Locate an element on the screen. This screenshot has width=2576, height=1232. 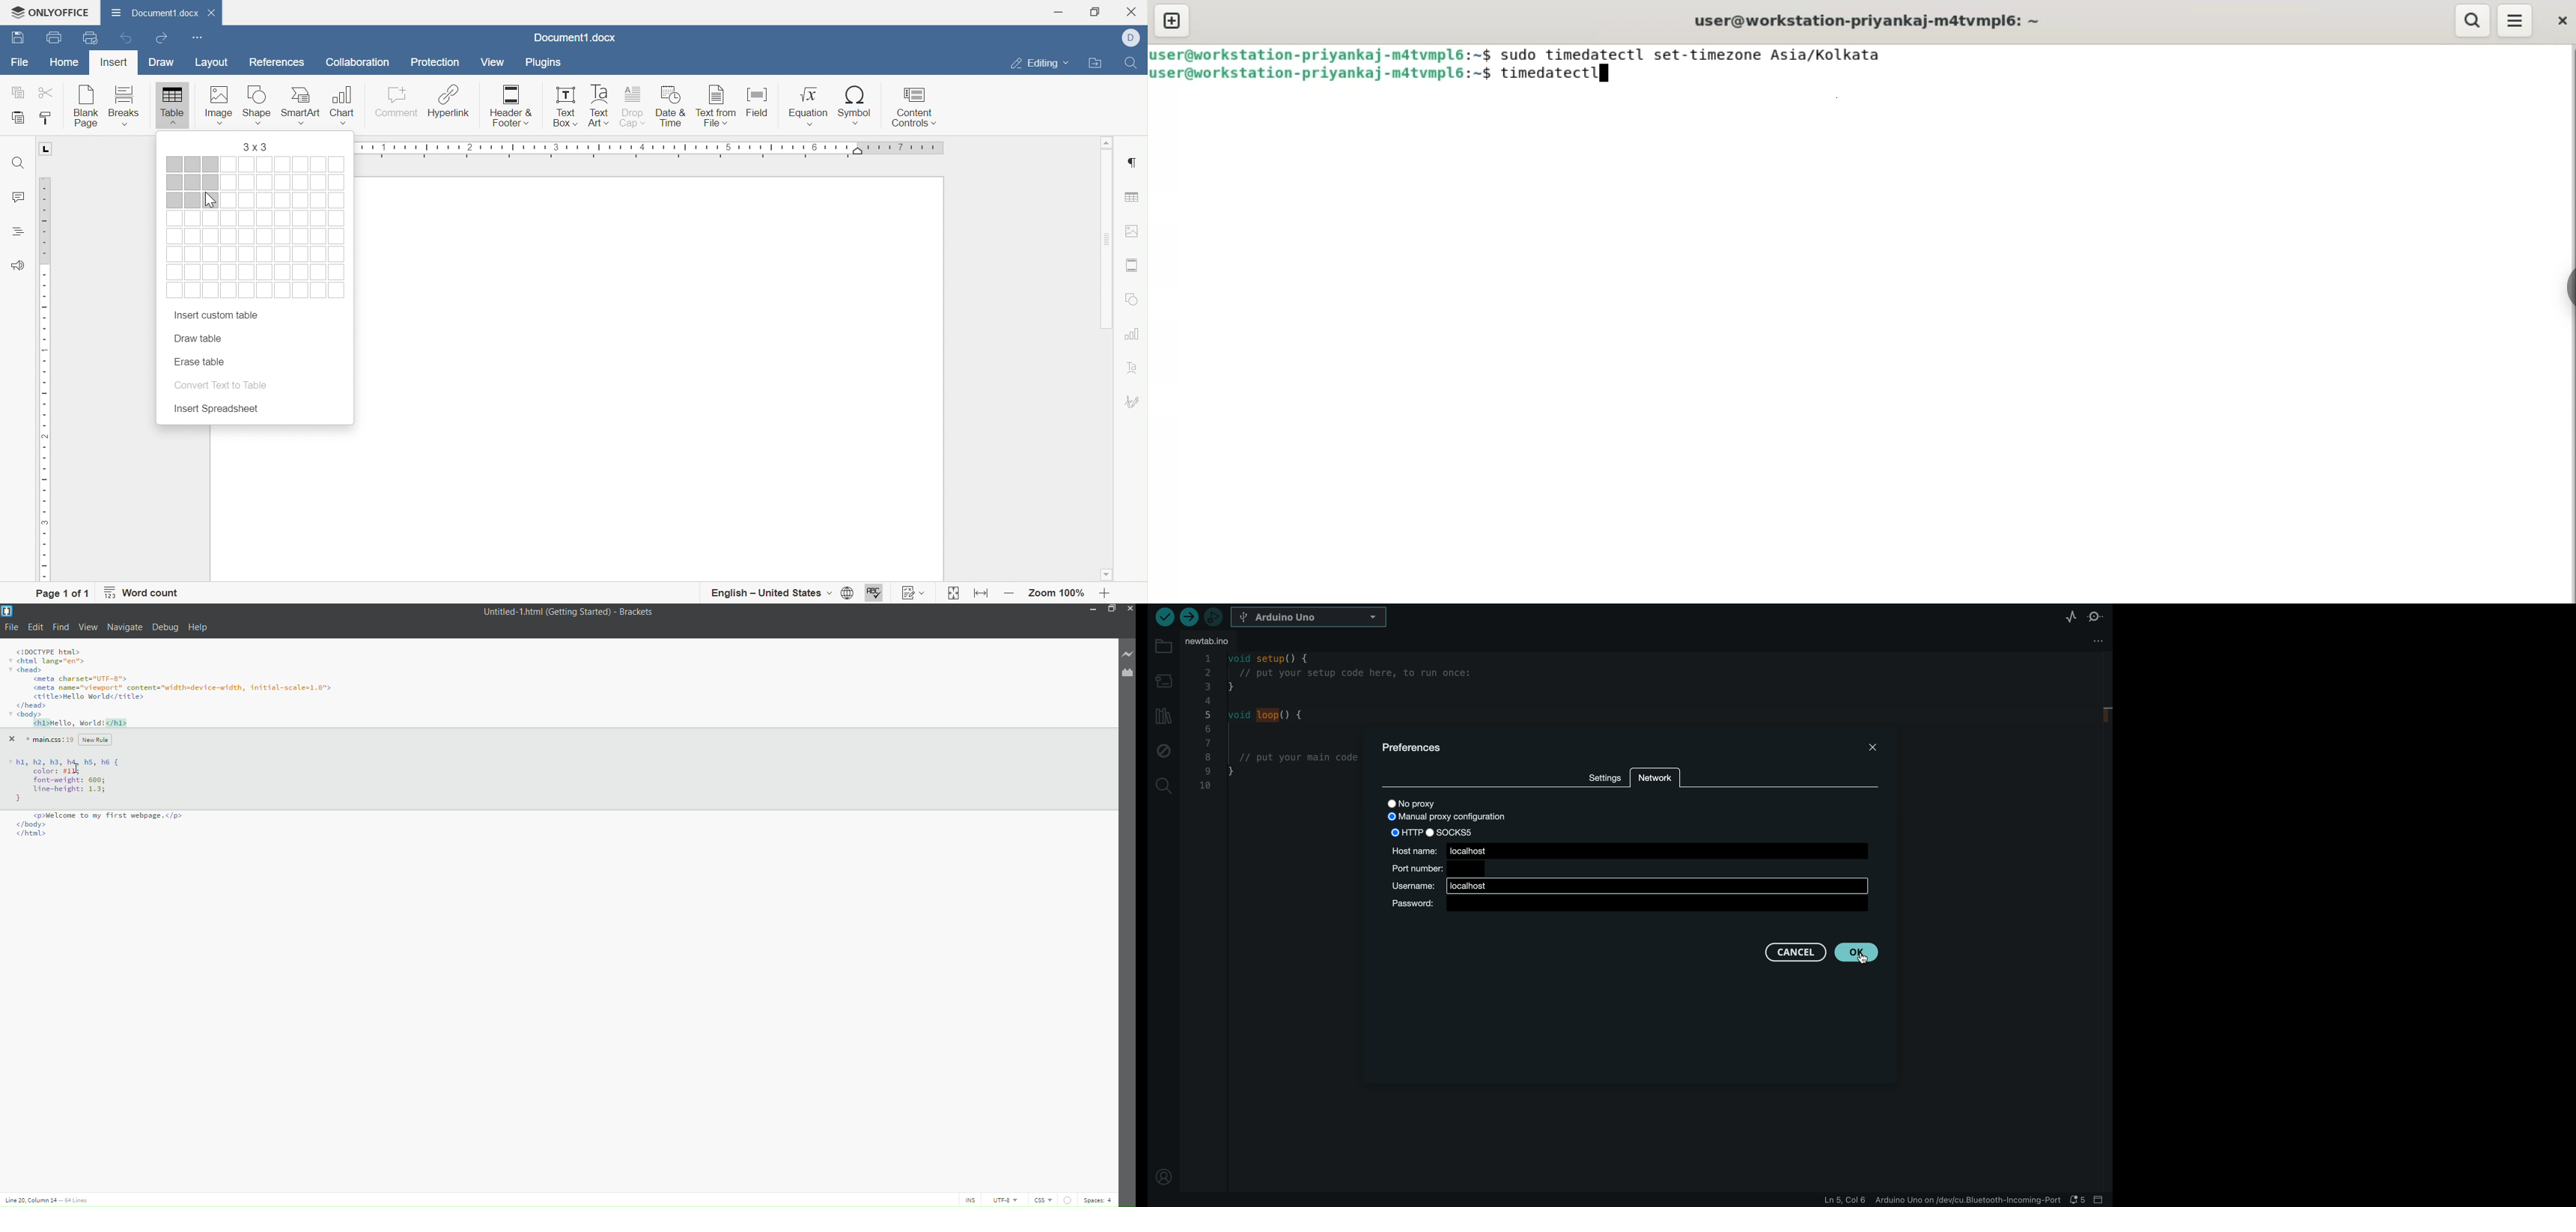
Image settings is located at coordinates (1134, 232).